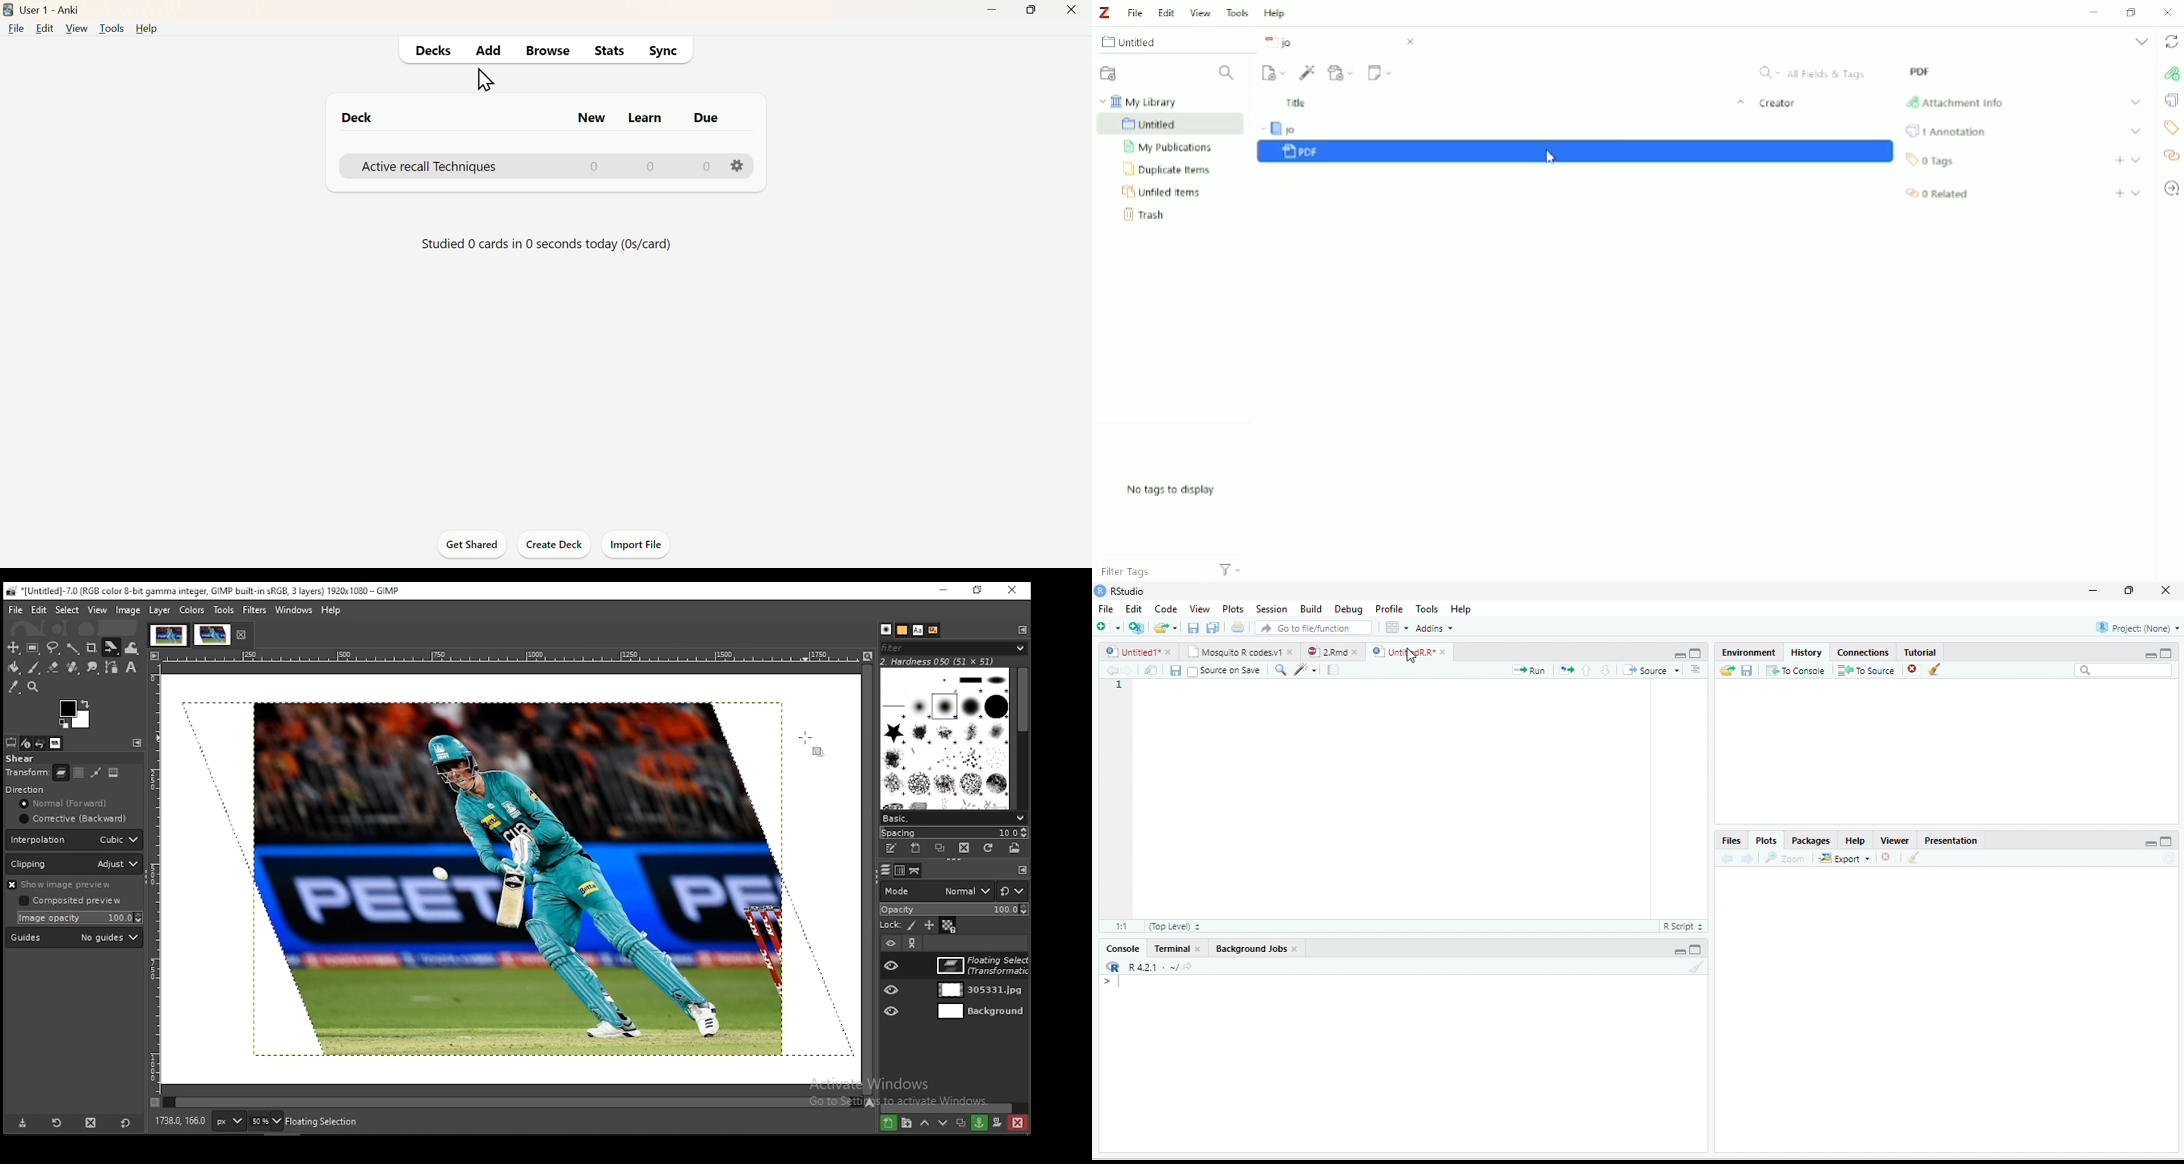 This screenshot has width=2184, height=1176. I want to click on Show document outline, so click(1696, 668).